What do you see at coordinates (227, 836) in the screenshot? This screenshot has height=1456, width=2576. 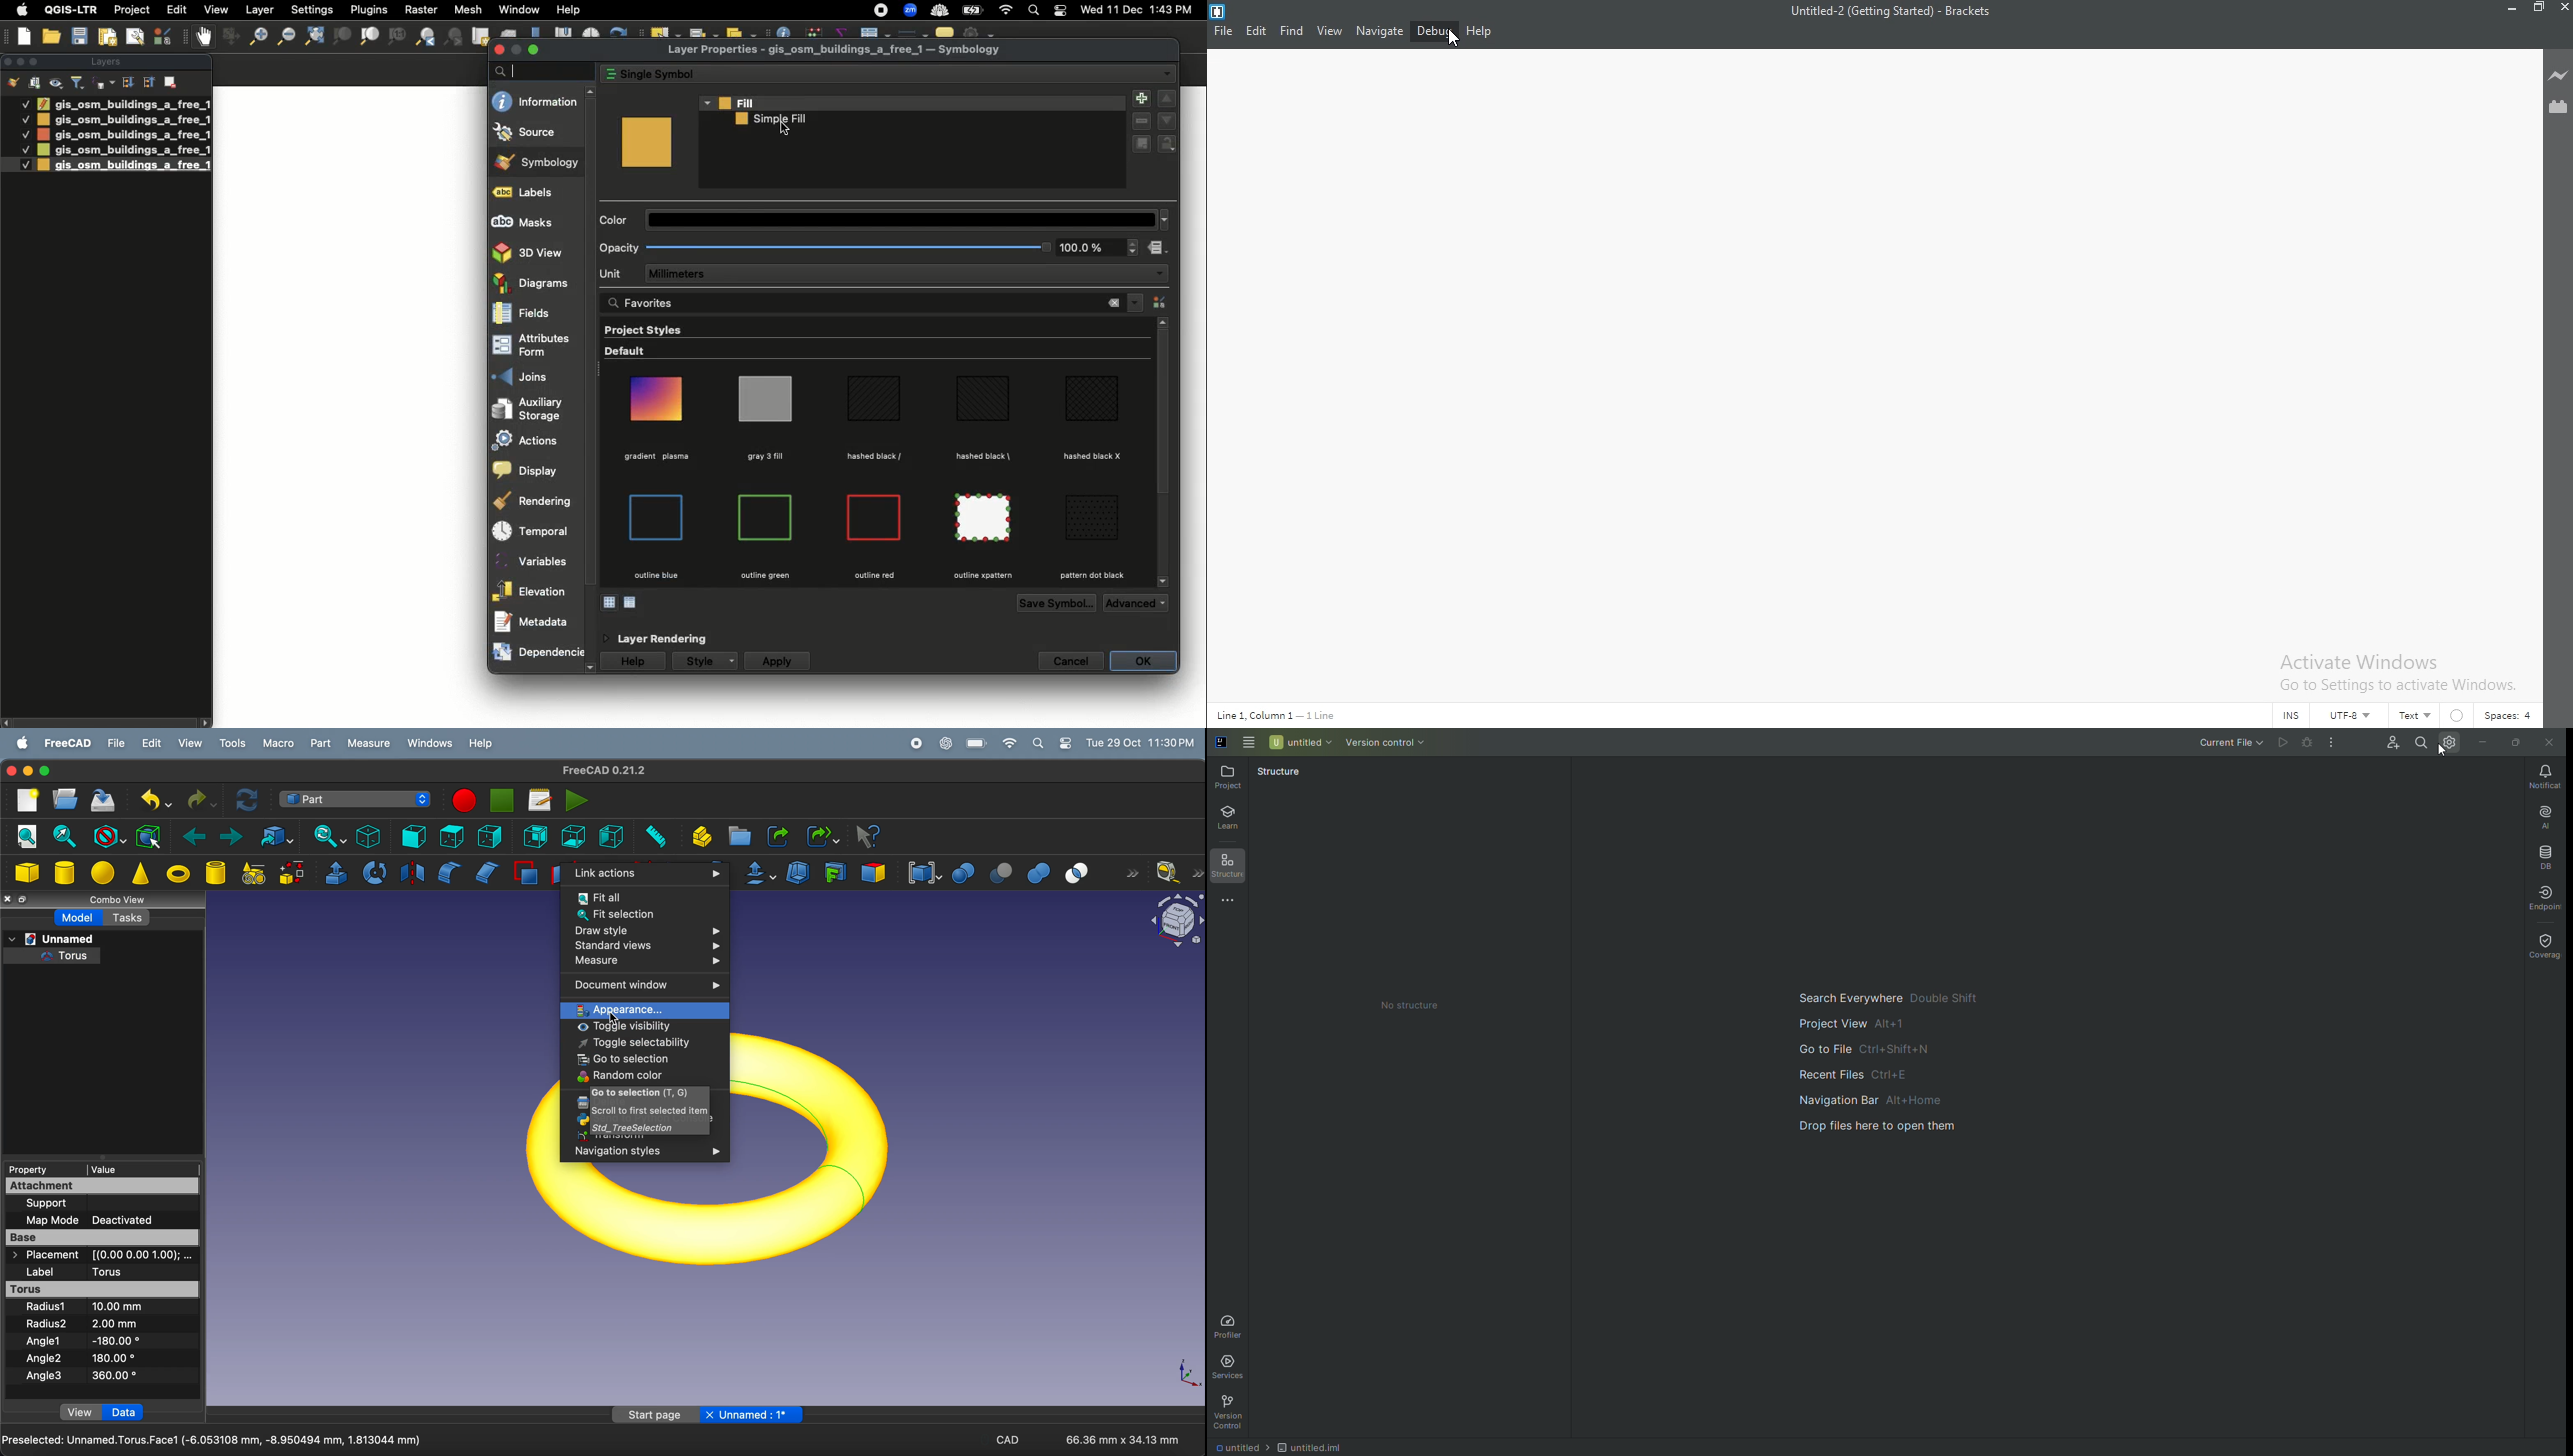 I see `forward ` at bounding box center [227, 836].